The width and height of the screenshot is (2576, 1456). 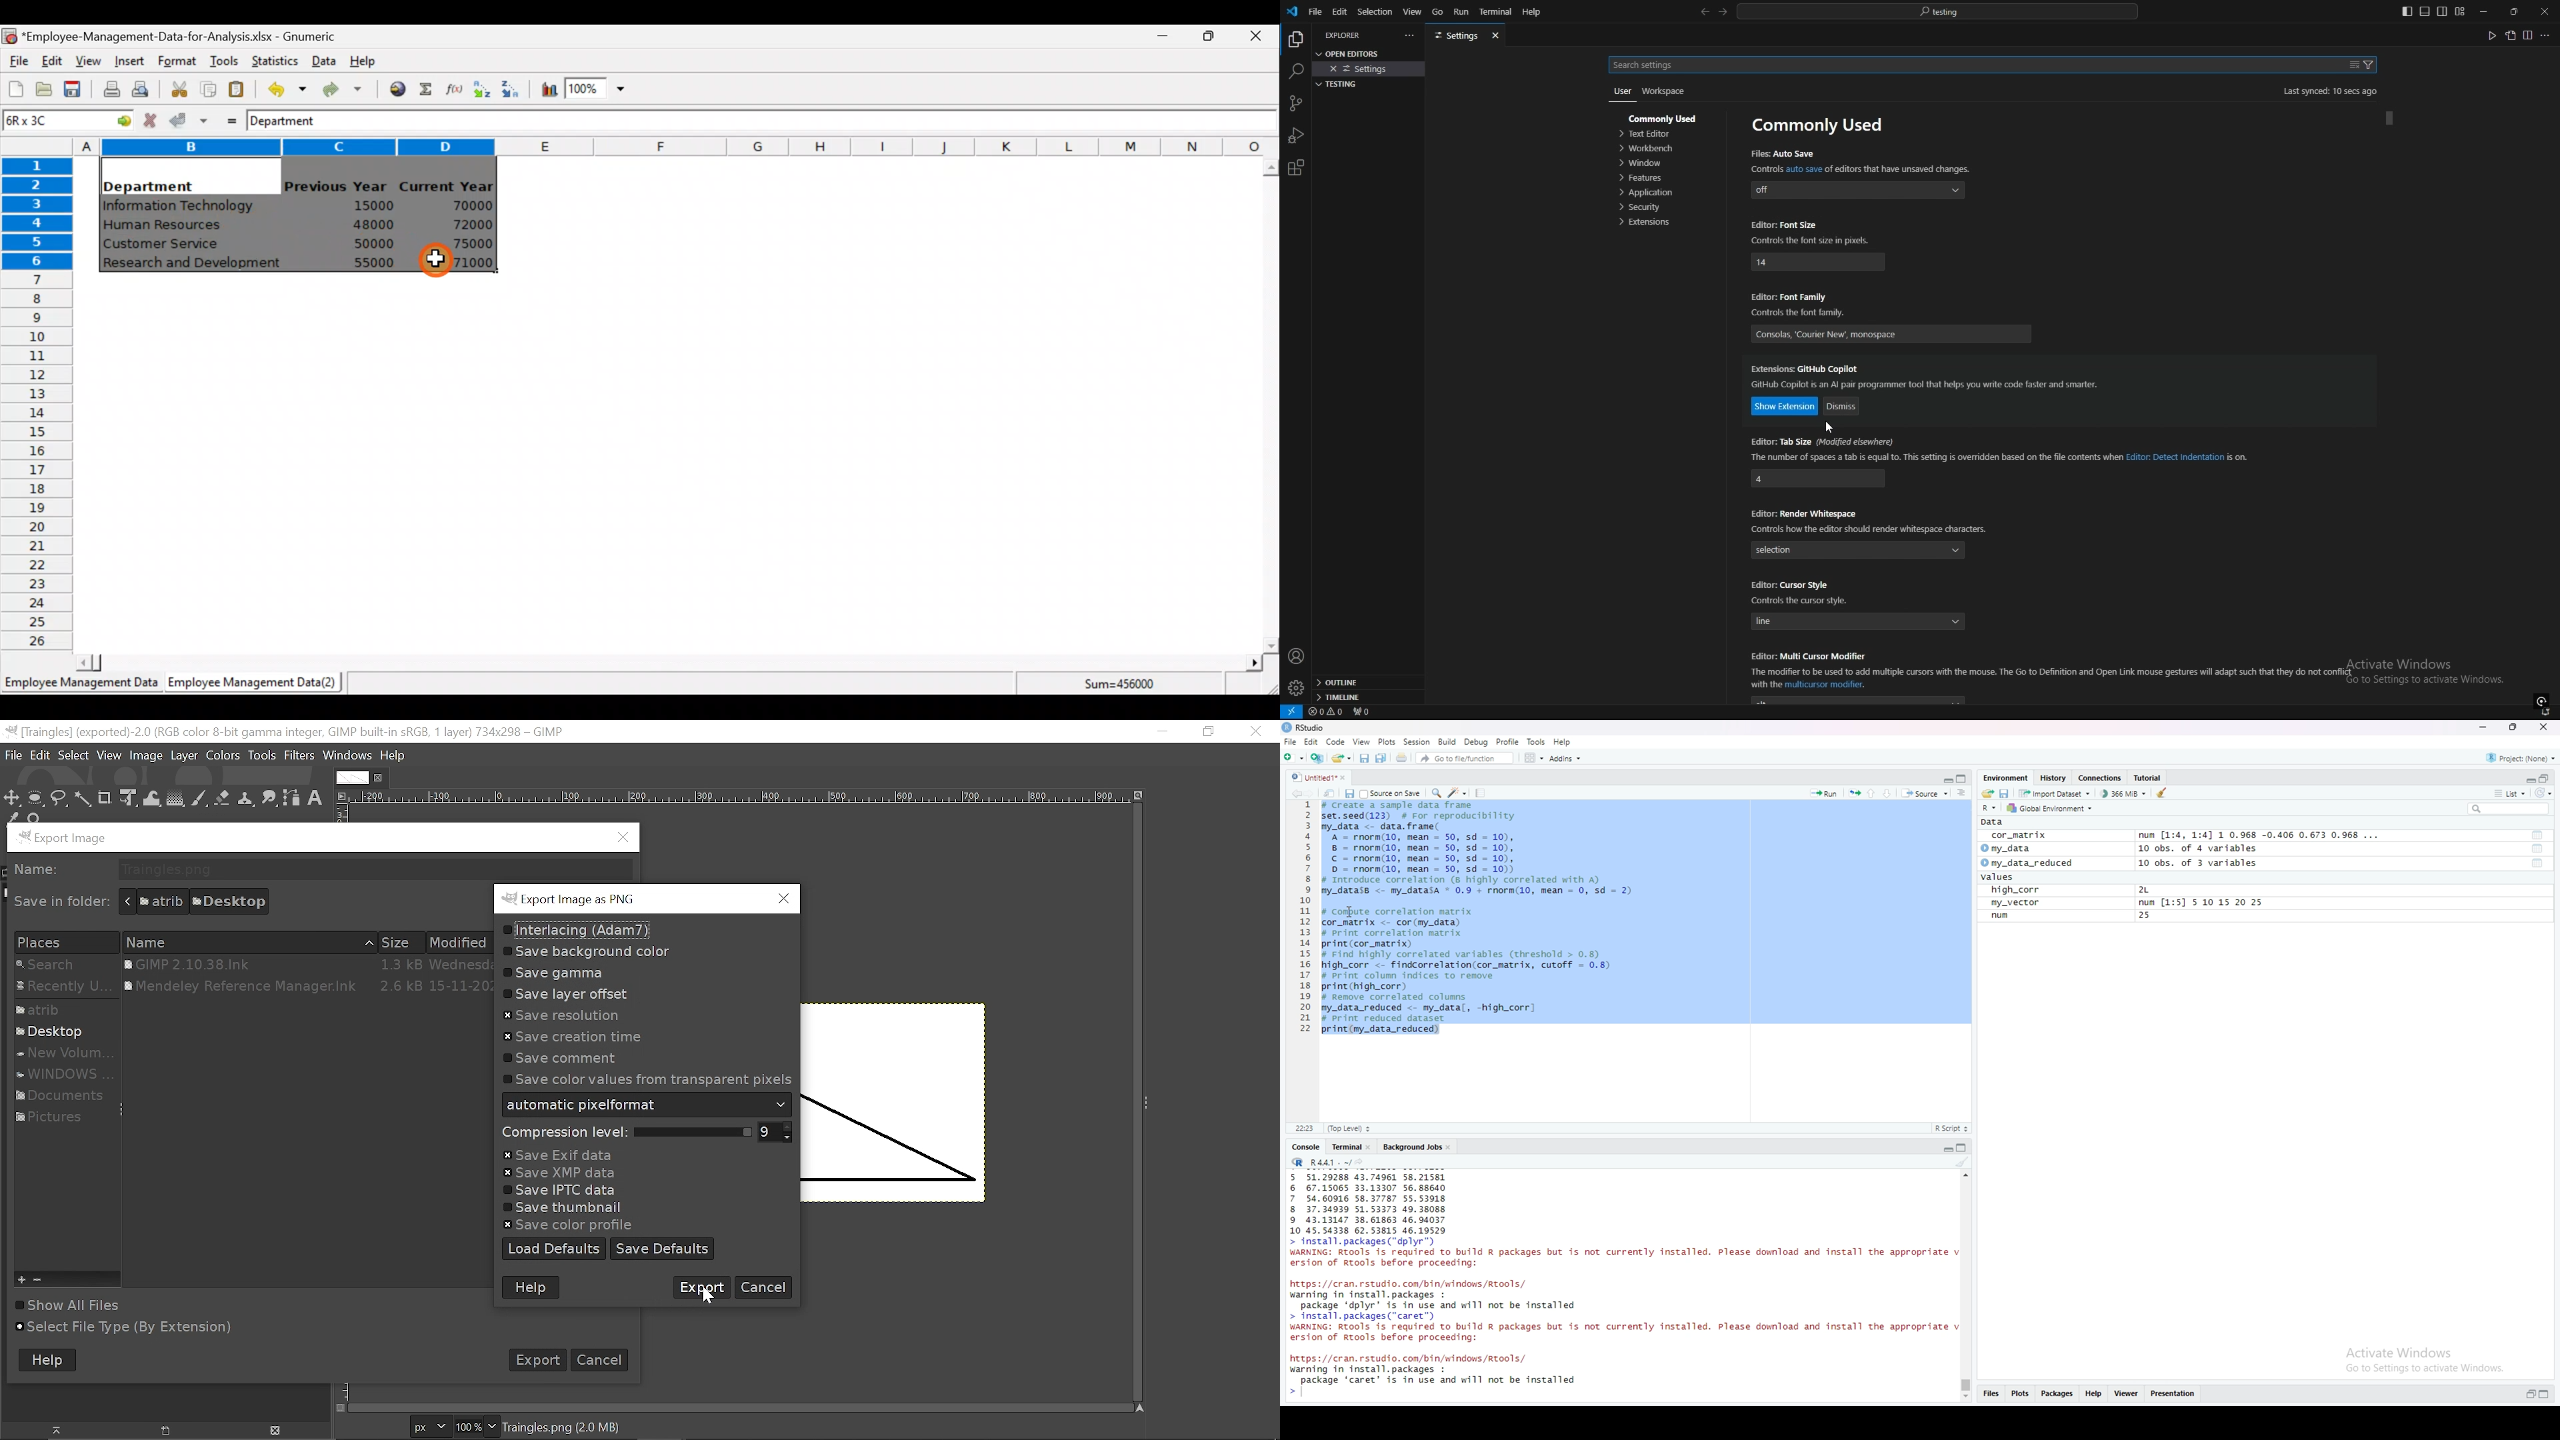 What do you see at coordinates (1331, 1163) in the screenshot?
I see `R 4.4.1 ~/` at bounding box center [1331, 1163].